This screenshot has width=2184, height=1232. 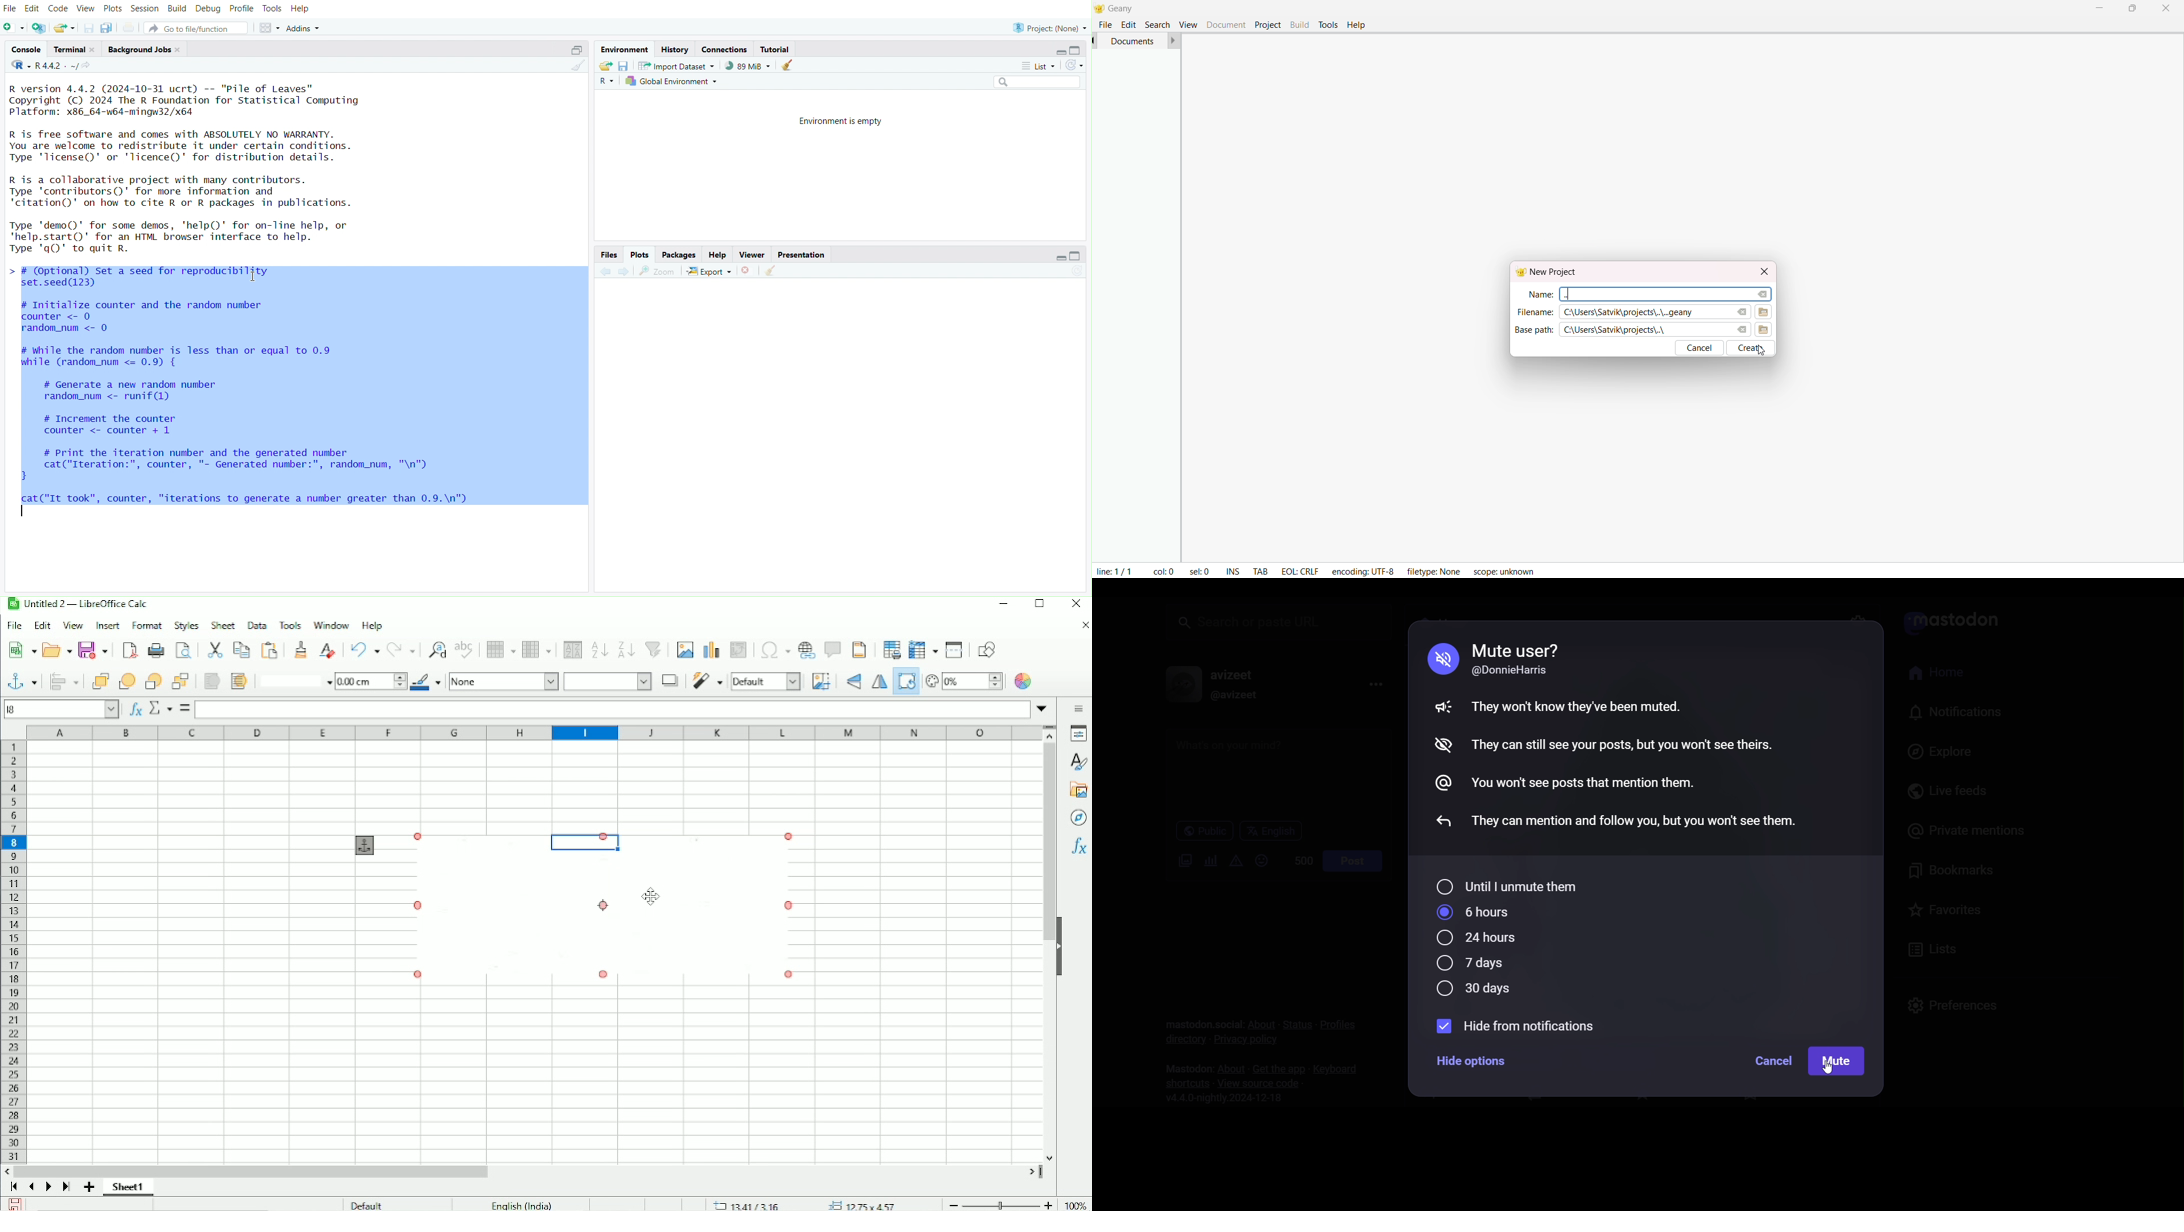 I want to click on Tools, so click(x=272, y=9).